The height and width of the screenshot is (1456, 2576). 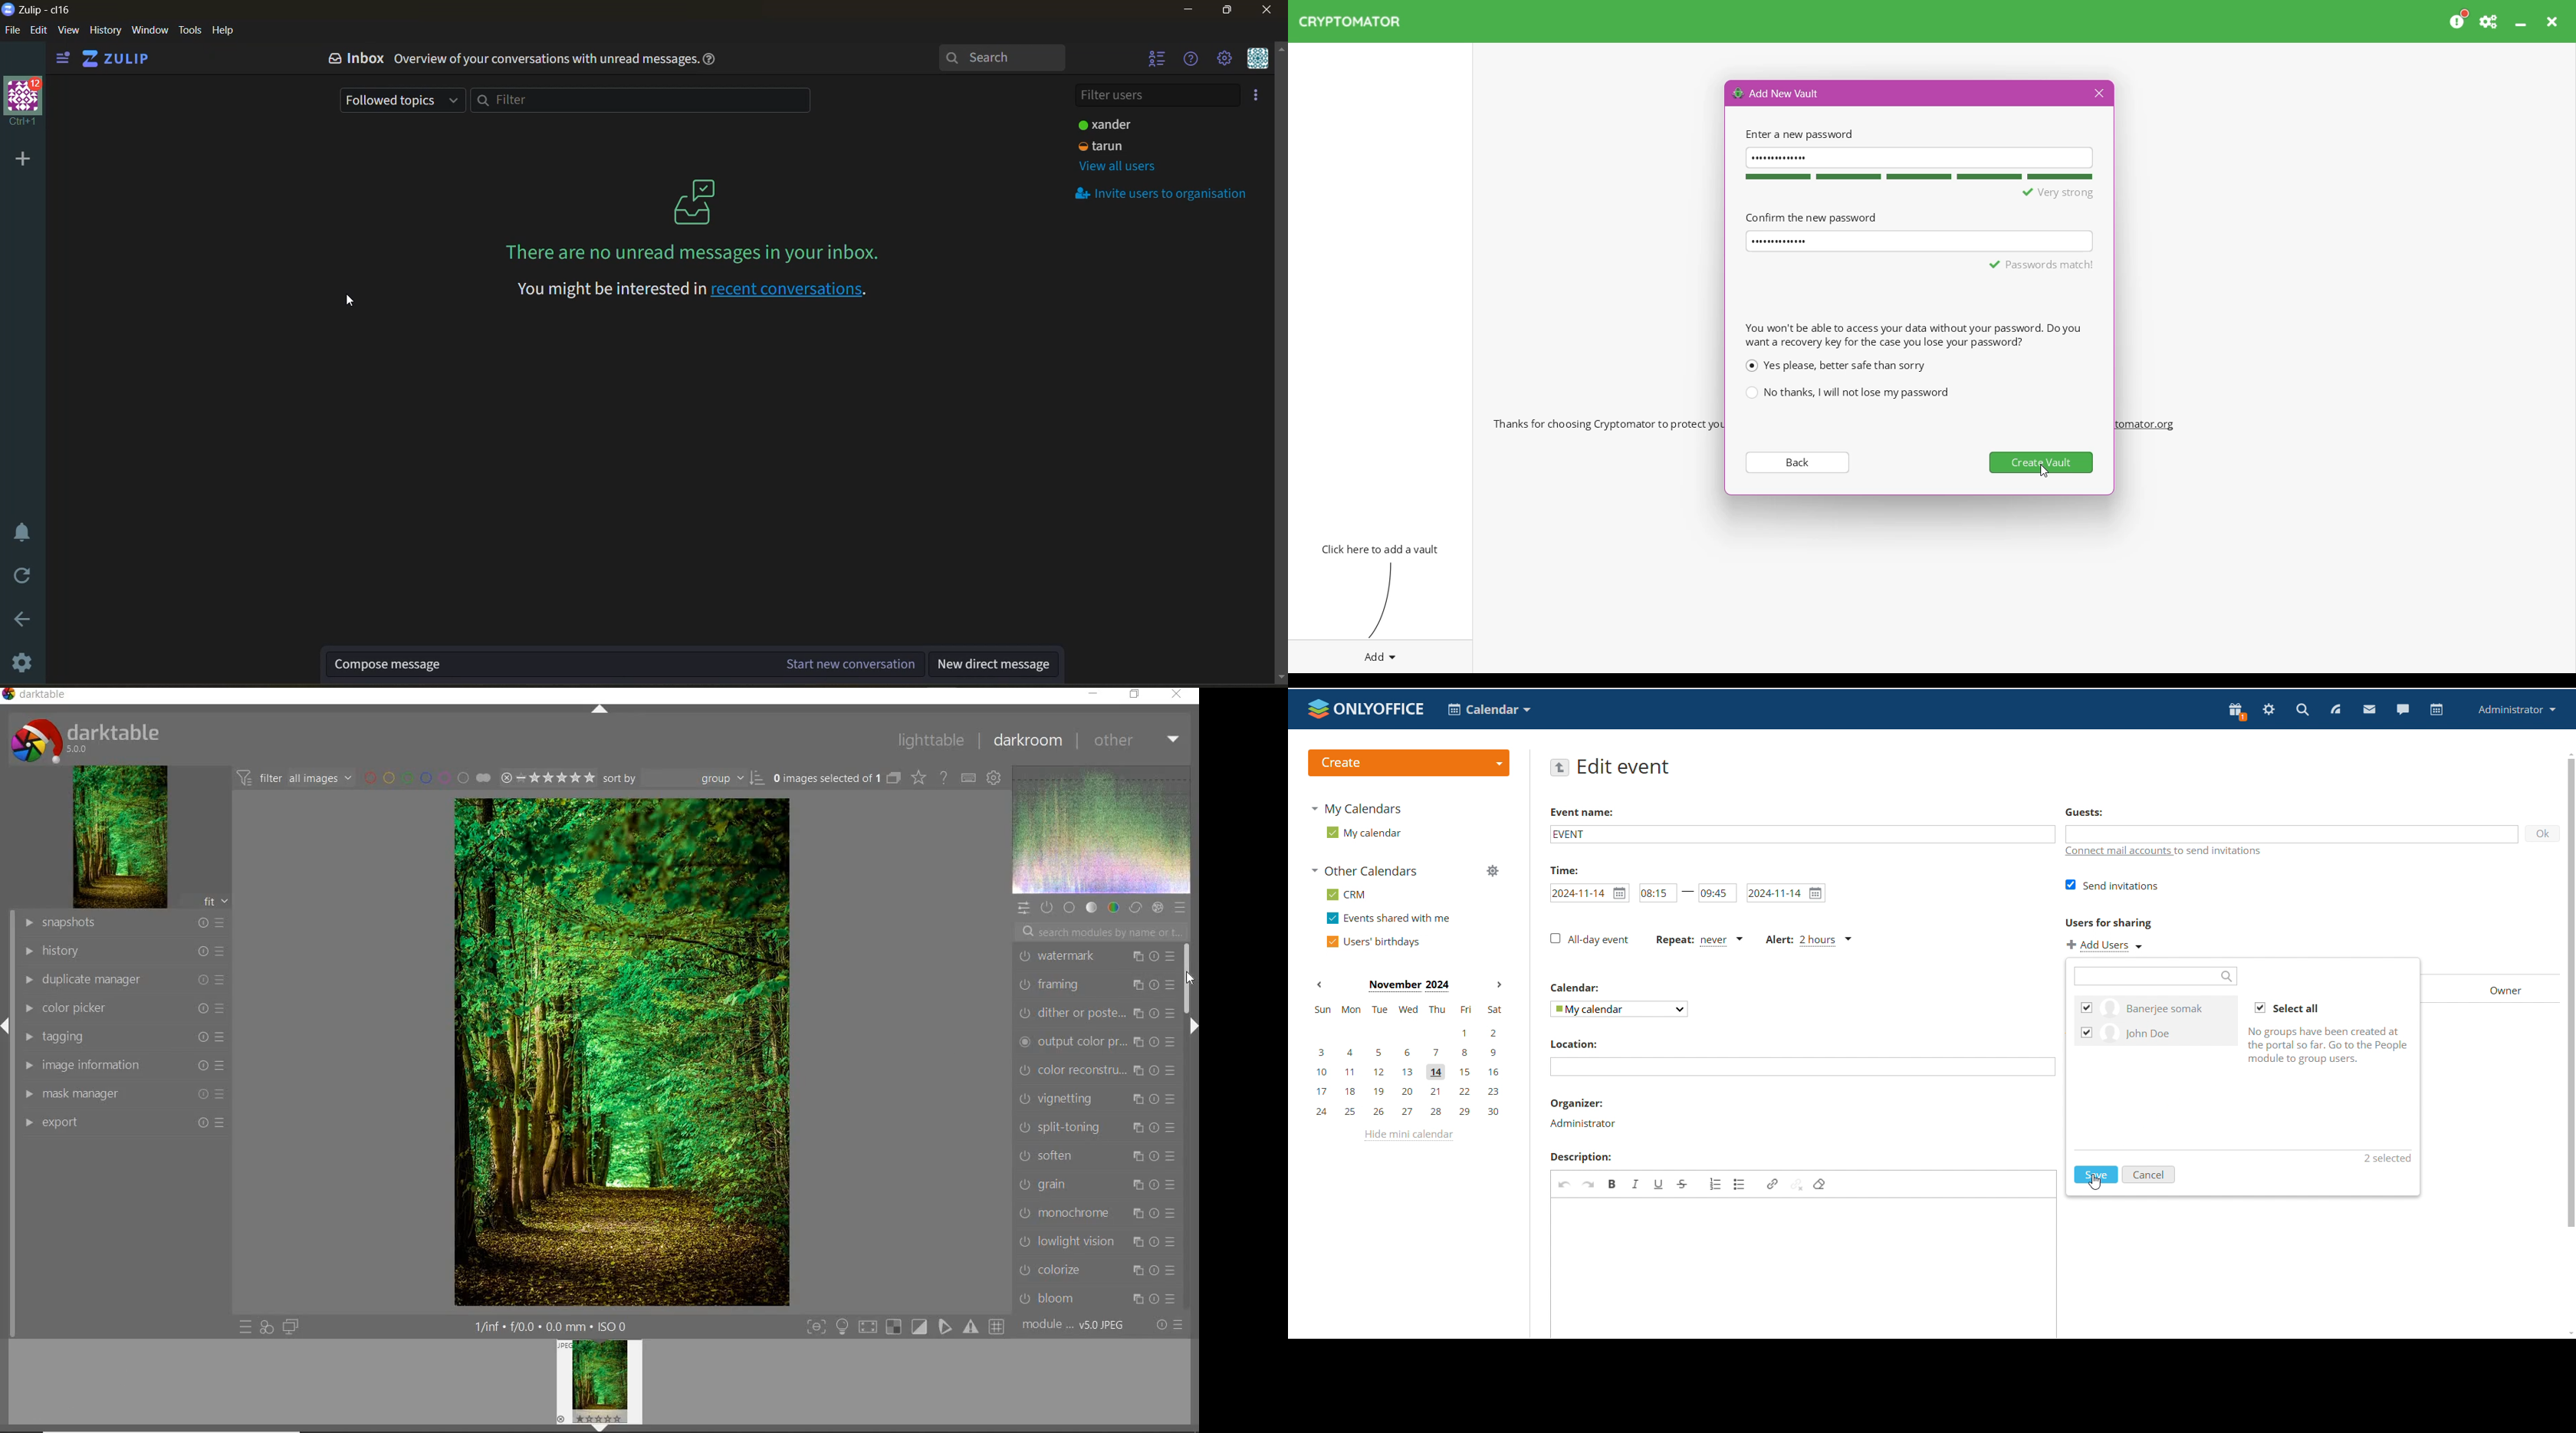 What do you see at coordinates (2237, 711) in the screenshot?
I see `reward` at bounding box center [2237, 711].